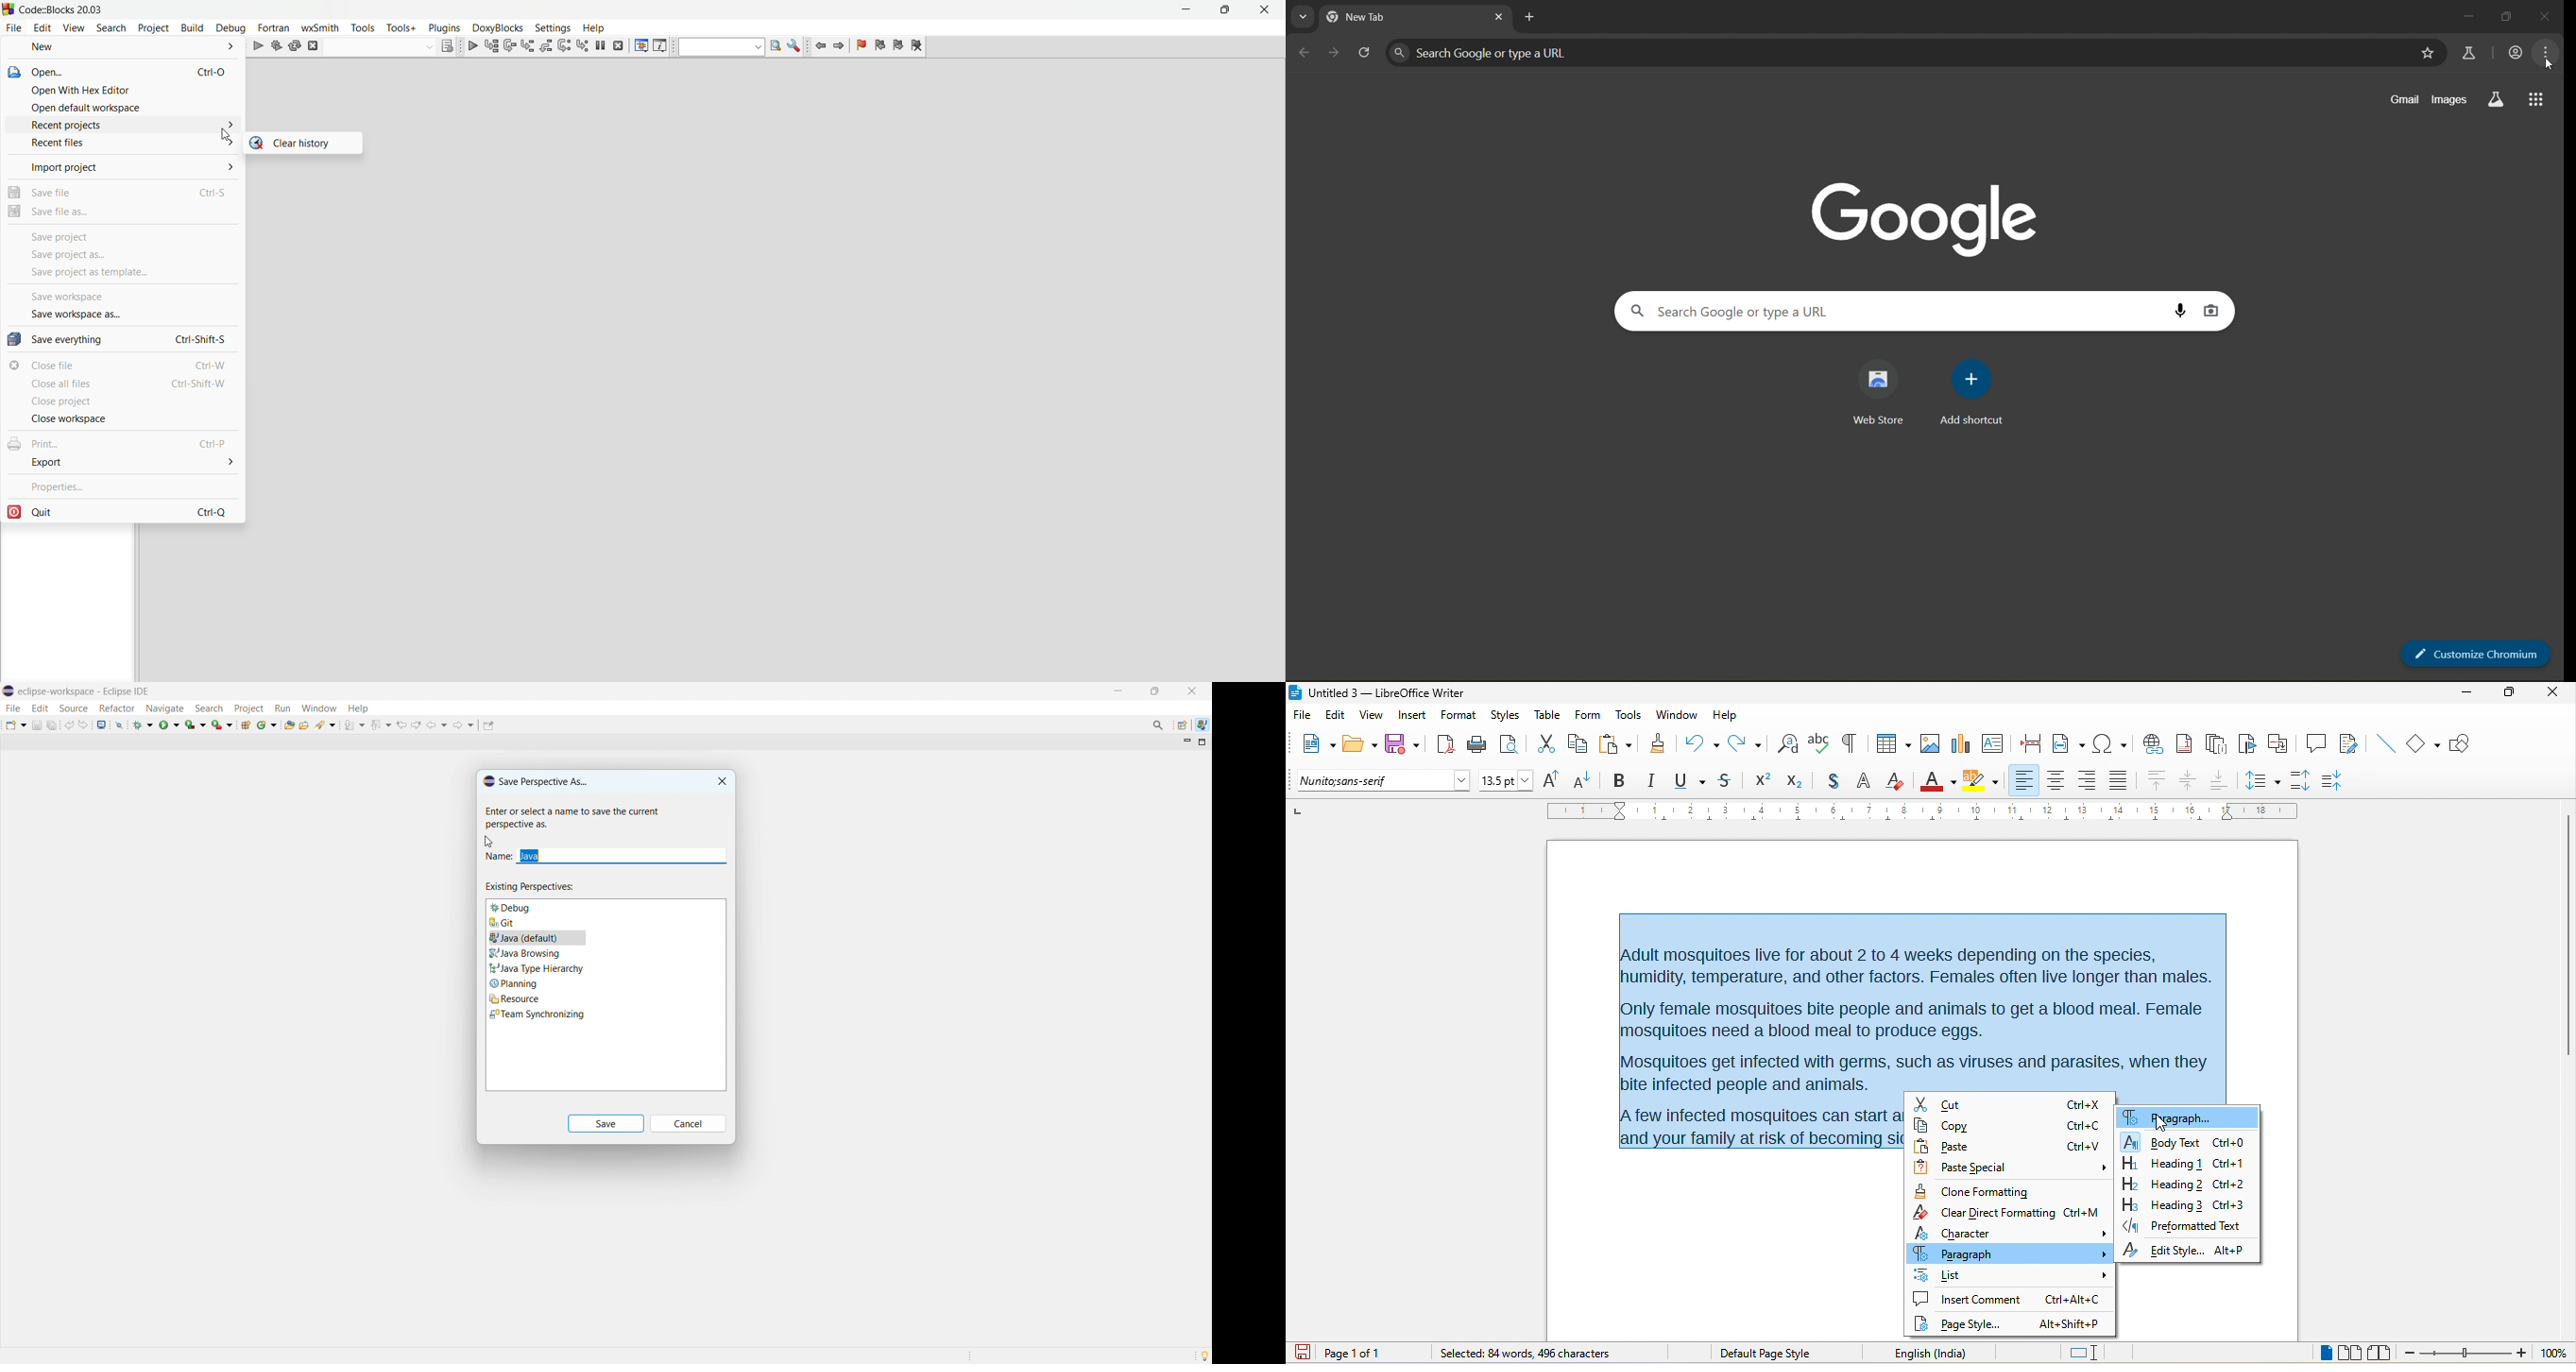 This screenshot has width=2576, height=1372. I want to click on page 1 of 1, so click(1368, 1353).